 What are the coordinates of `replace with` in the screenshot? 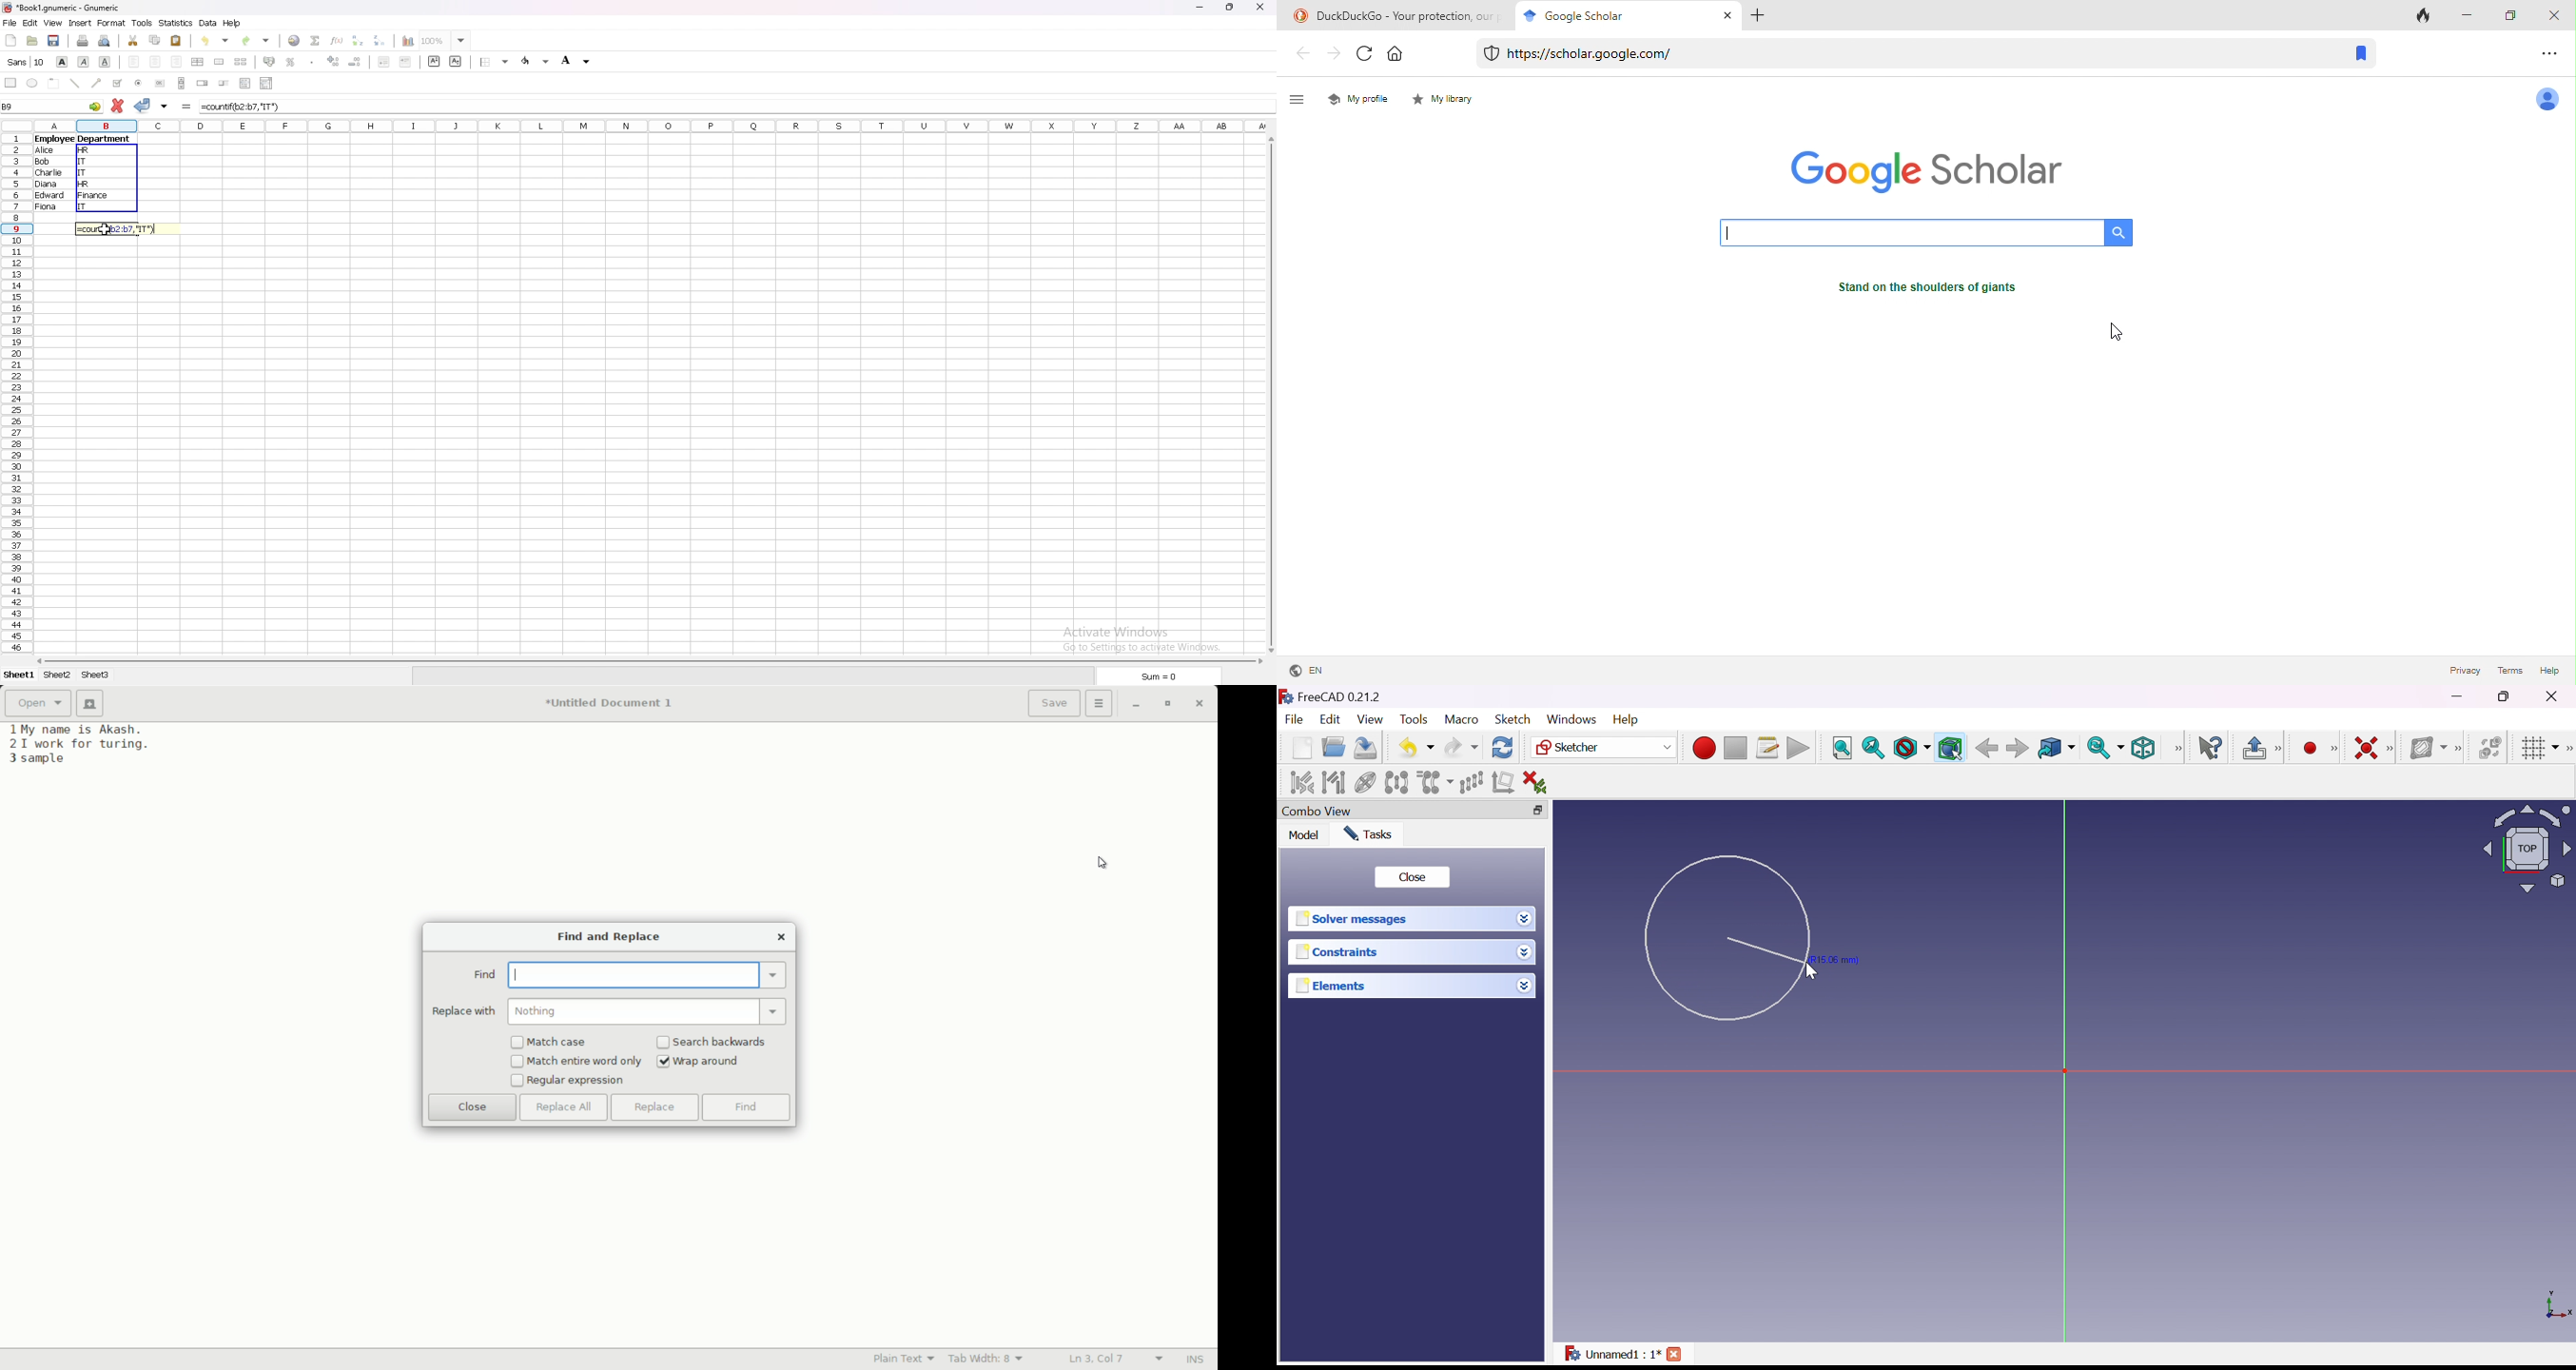 It's located at (463, 1011).